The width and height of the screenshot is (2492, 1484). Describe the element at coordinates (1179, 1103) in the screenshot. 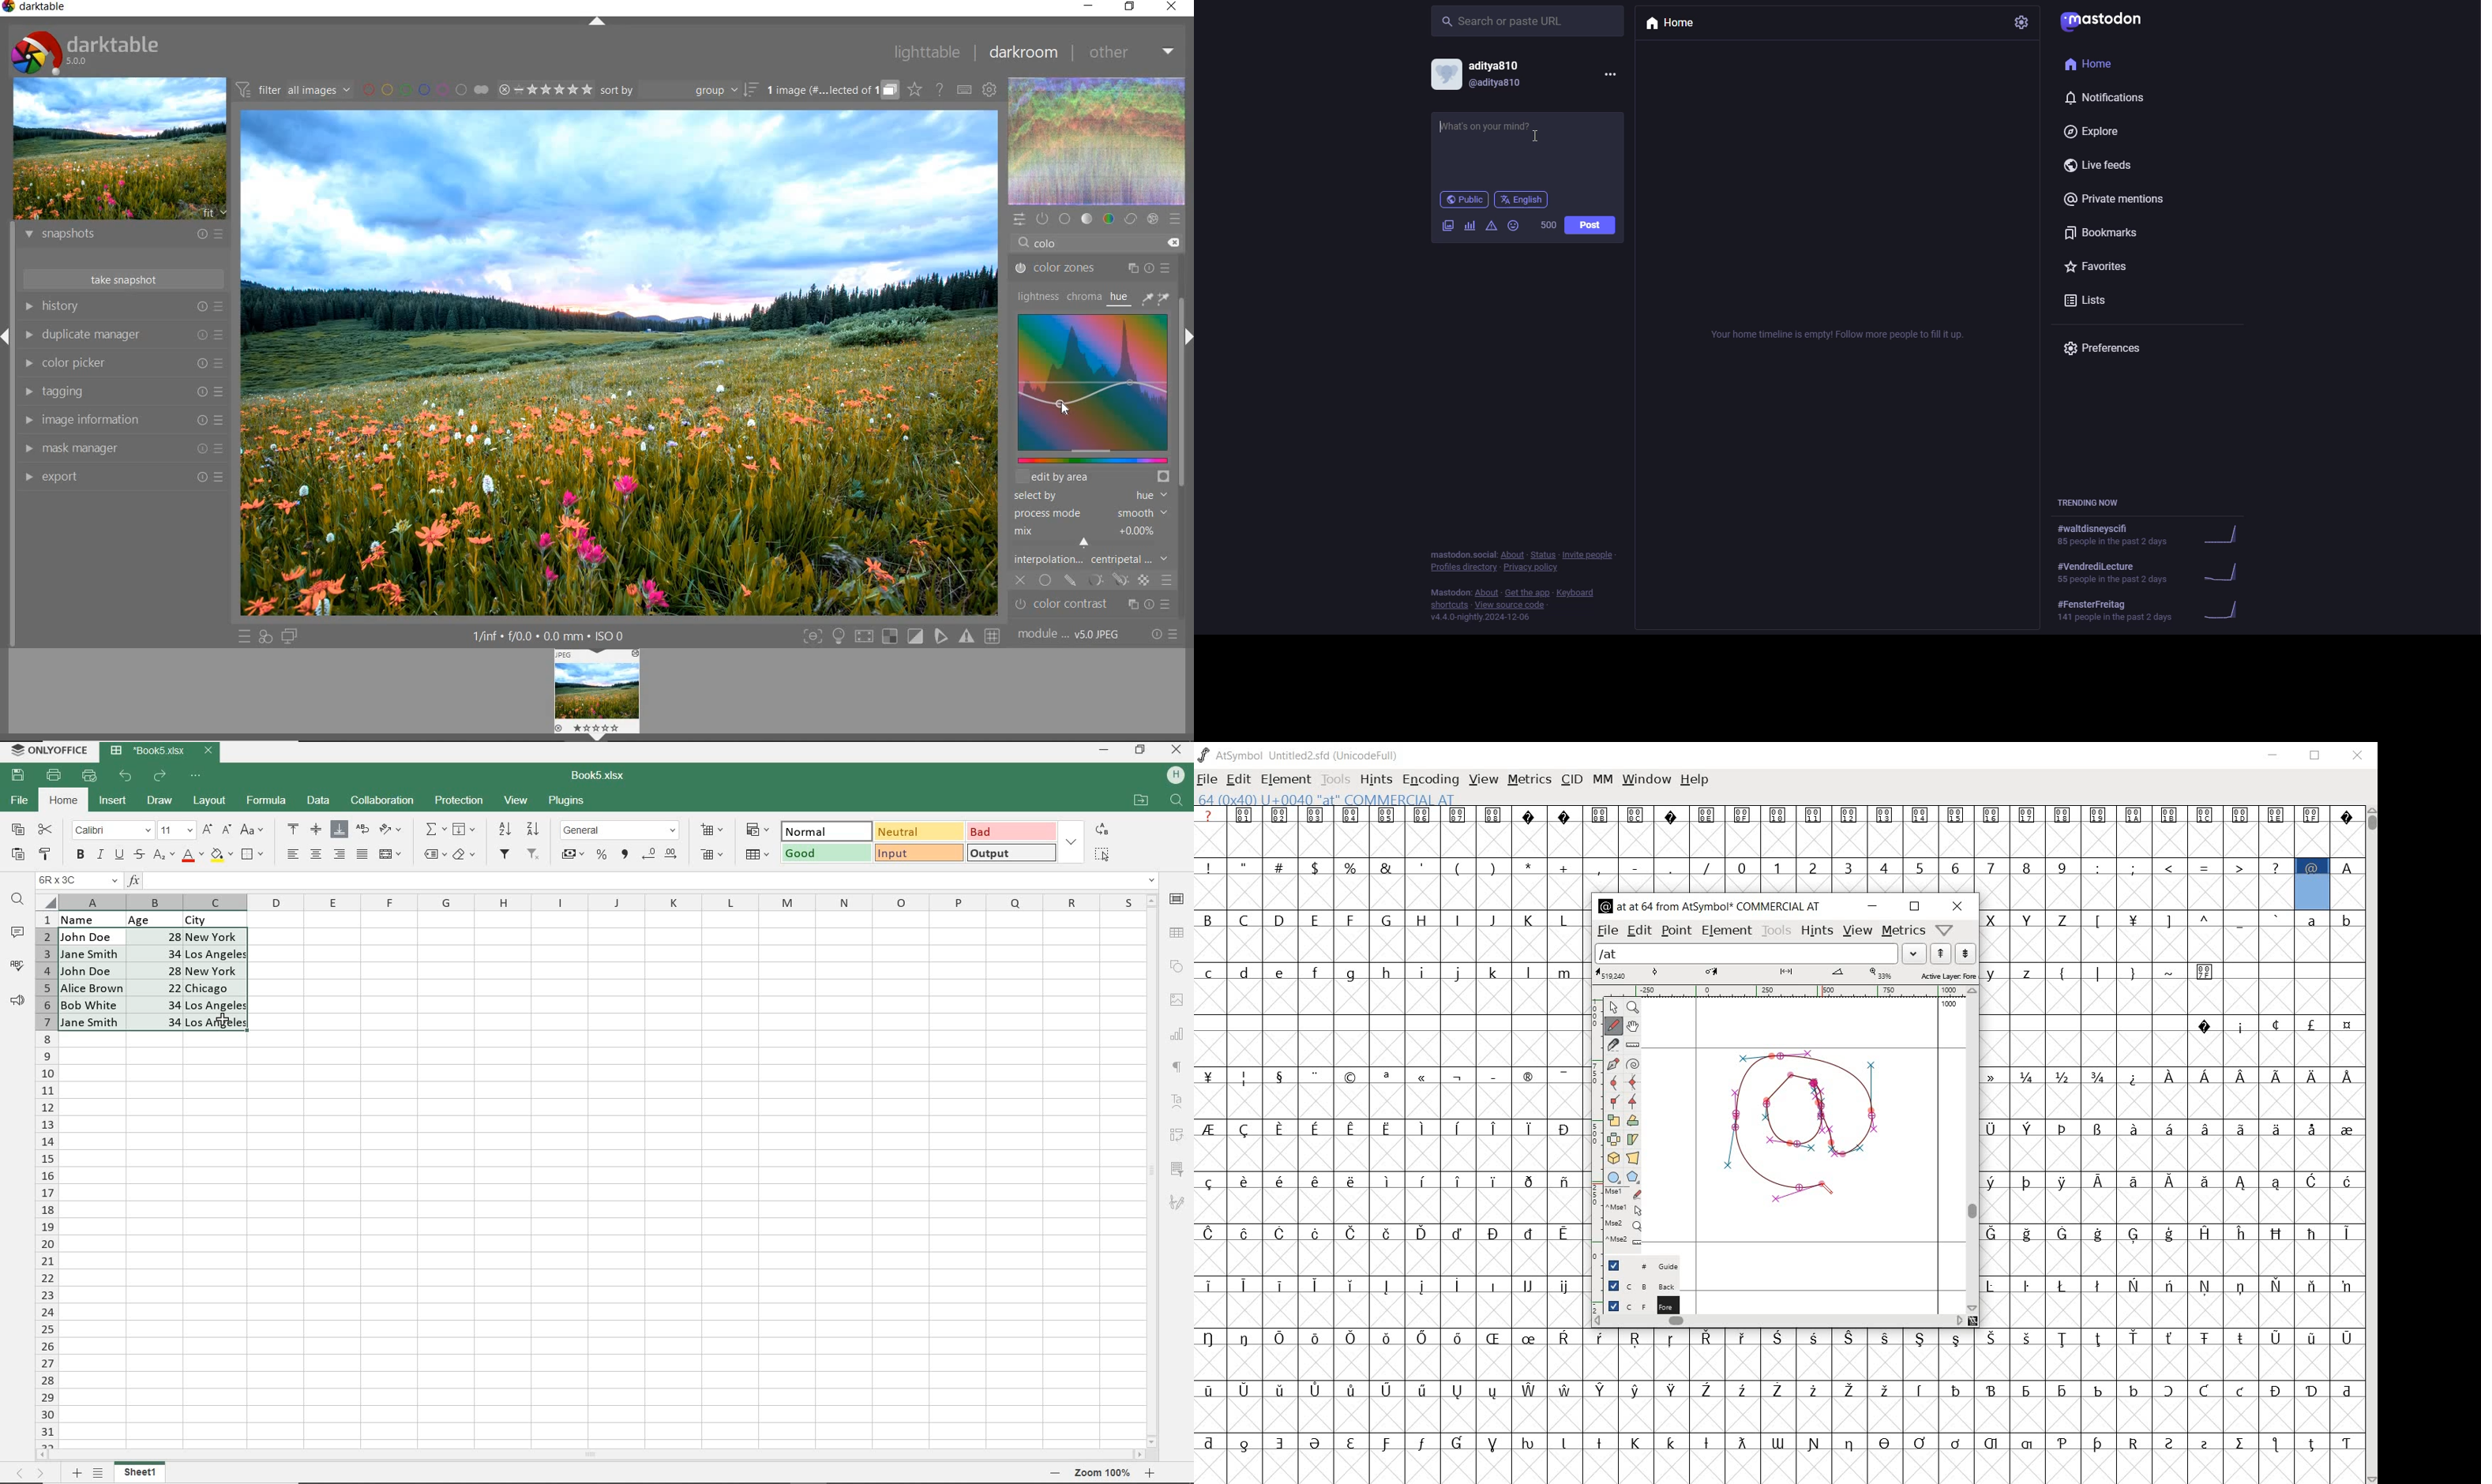

I see `TEXT ART` at that location.